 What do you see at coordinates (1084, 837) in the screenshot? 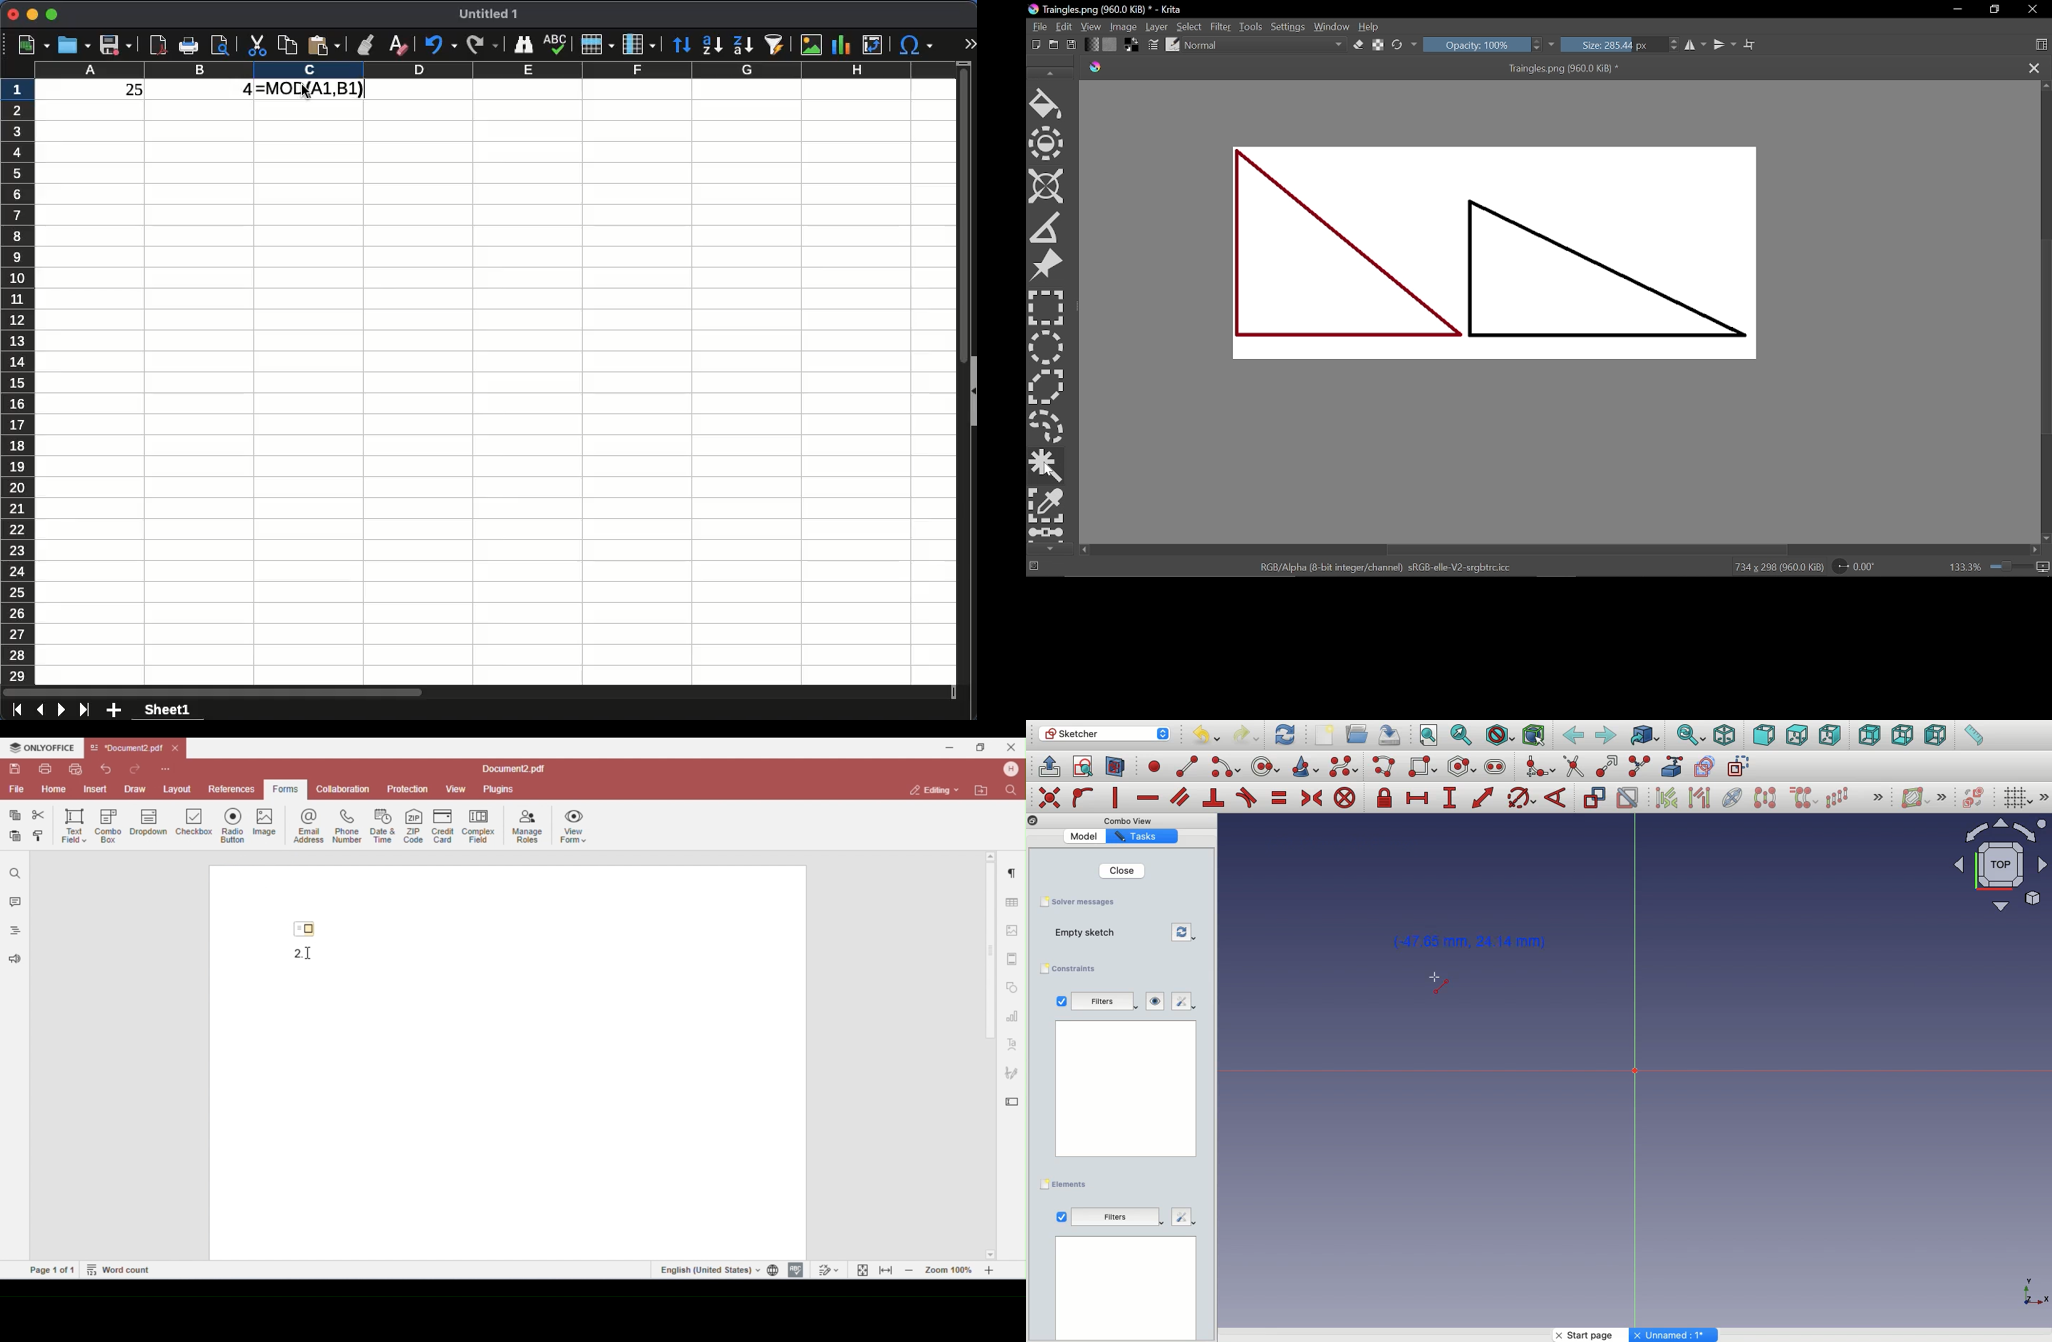
I see `Value` at bounding box center [1084, 837].